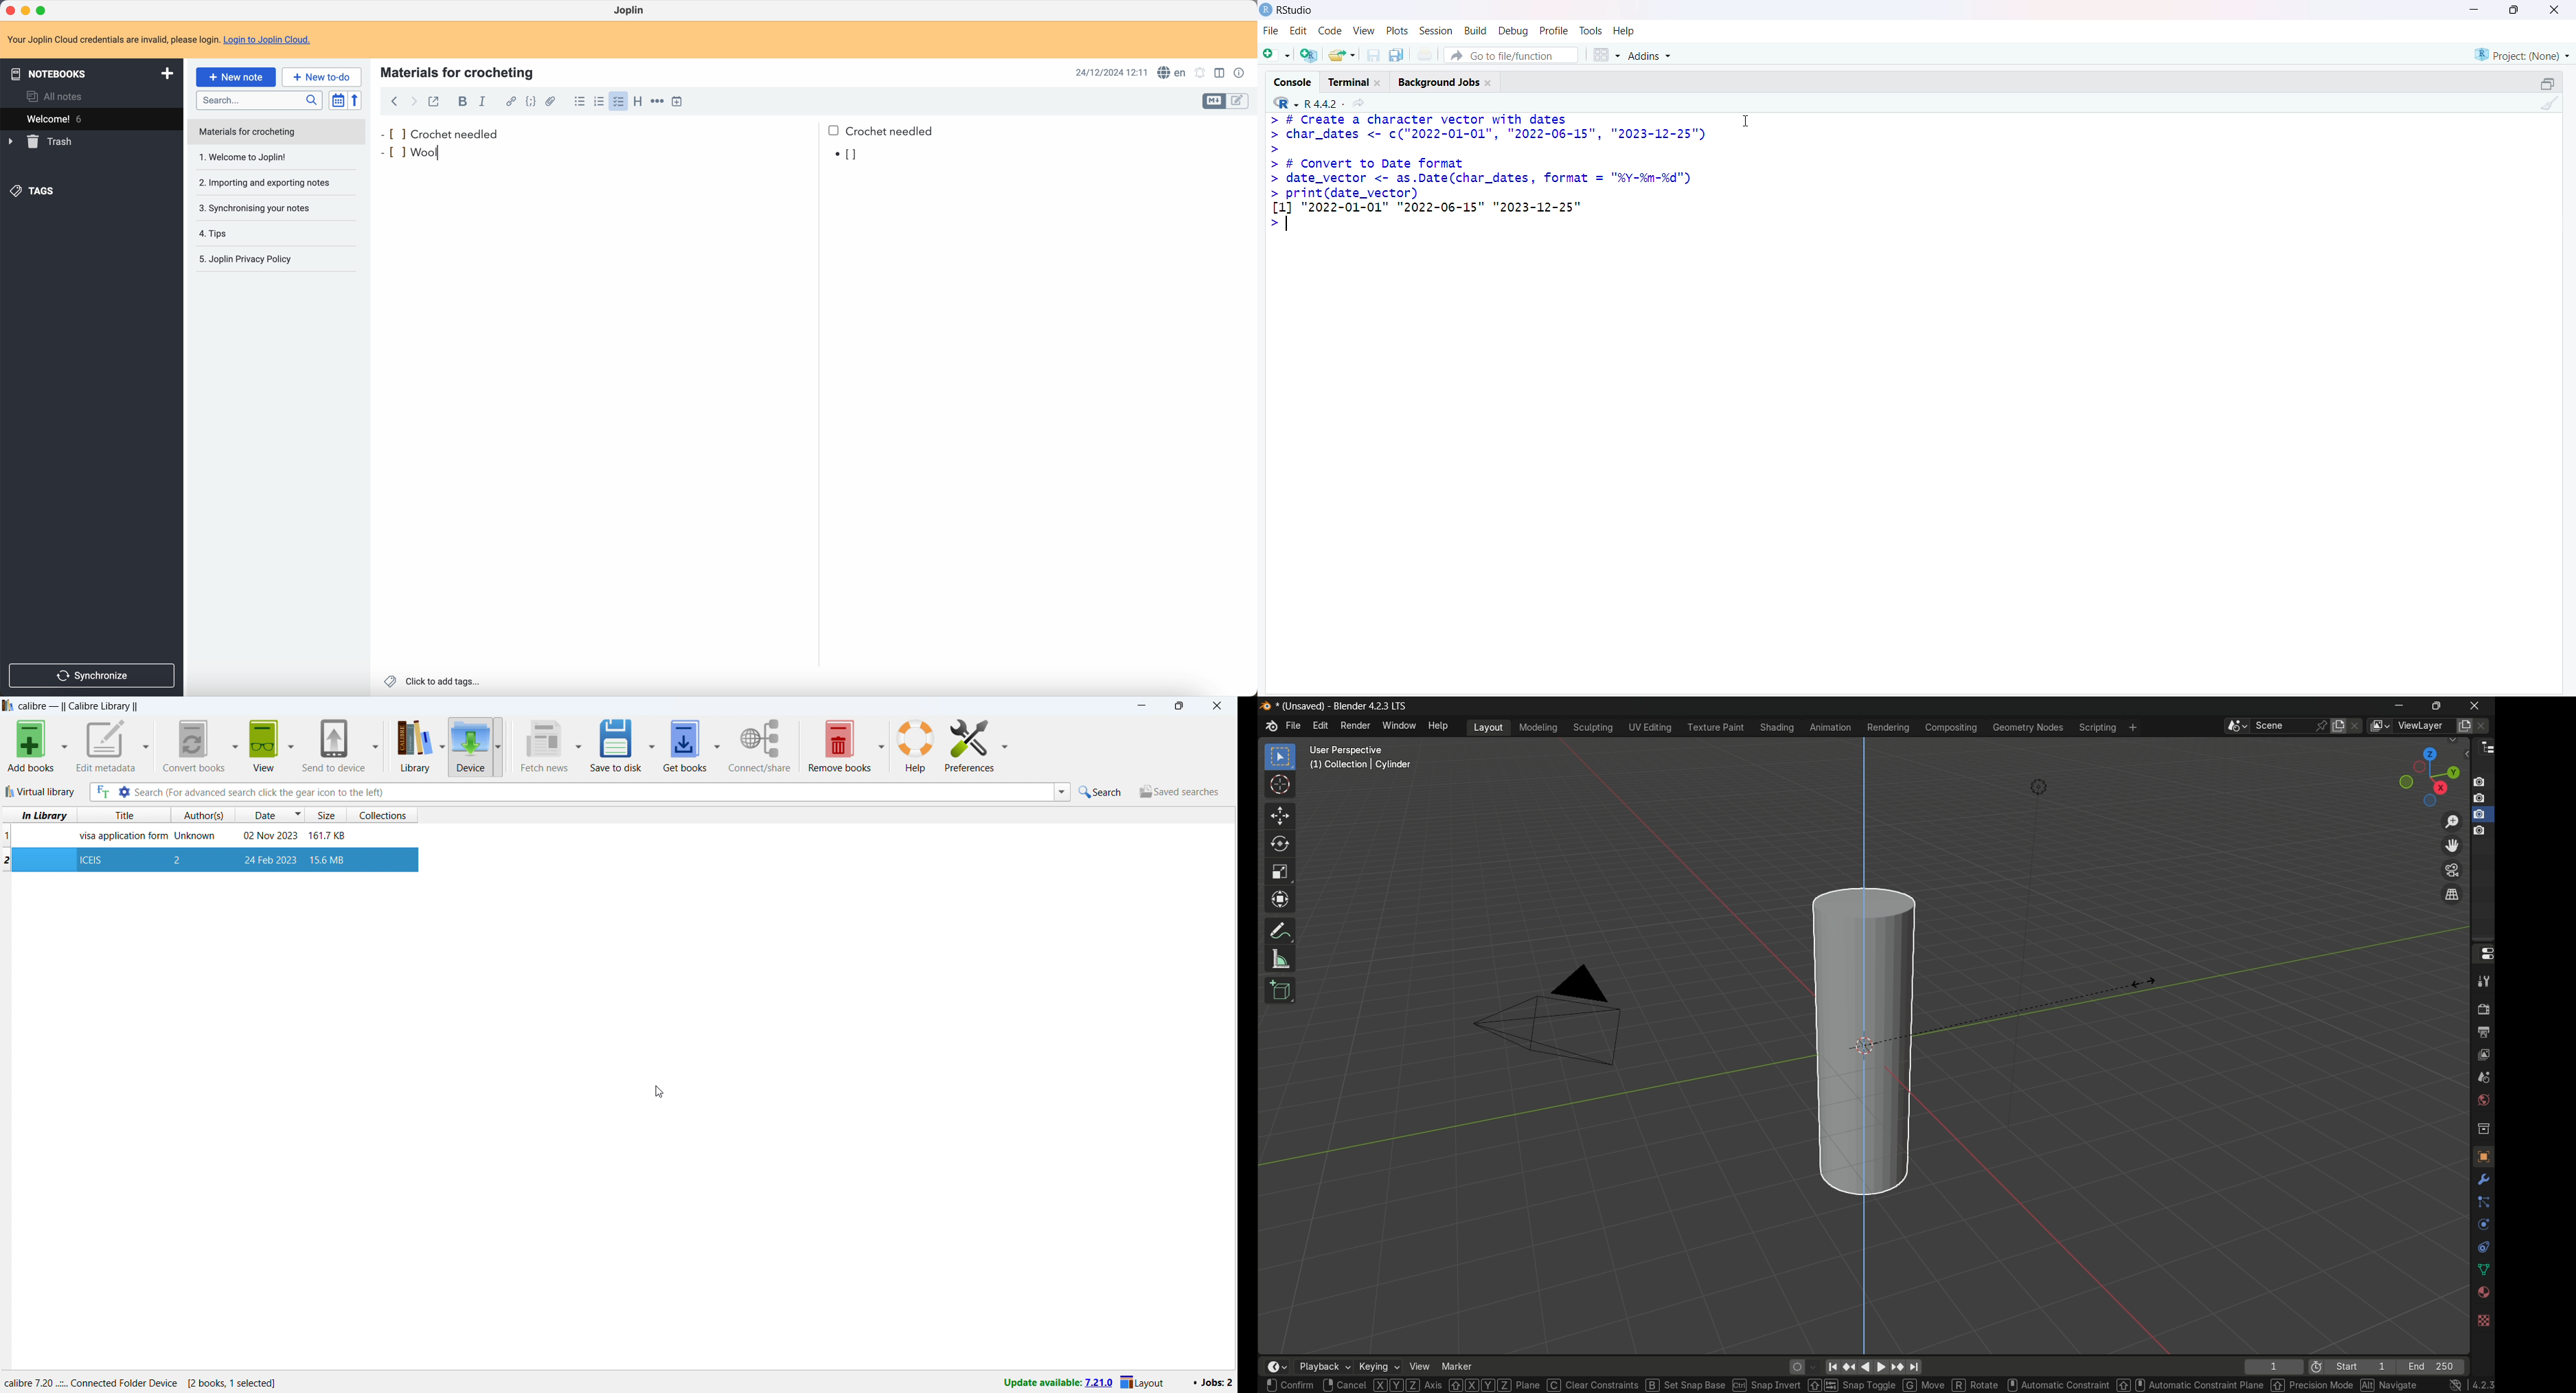 This screenshot has height=1400, width=2576. Describe the element at coordinates (2552, 12) in the screenshot. I see `Close` at that location.